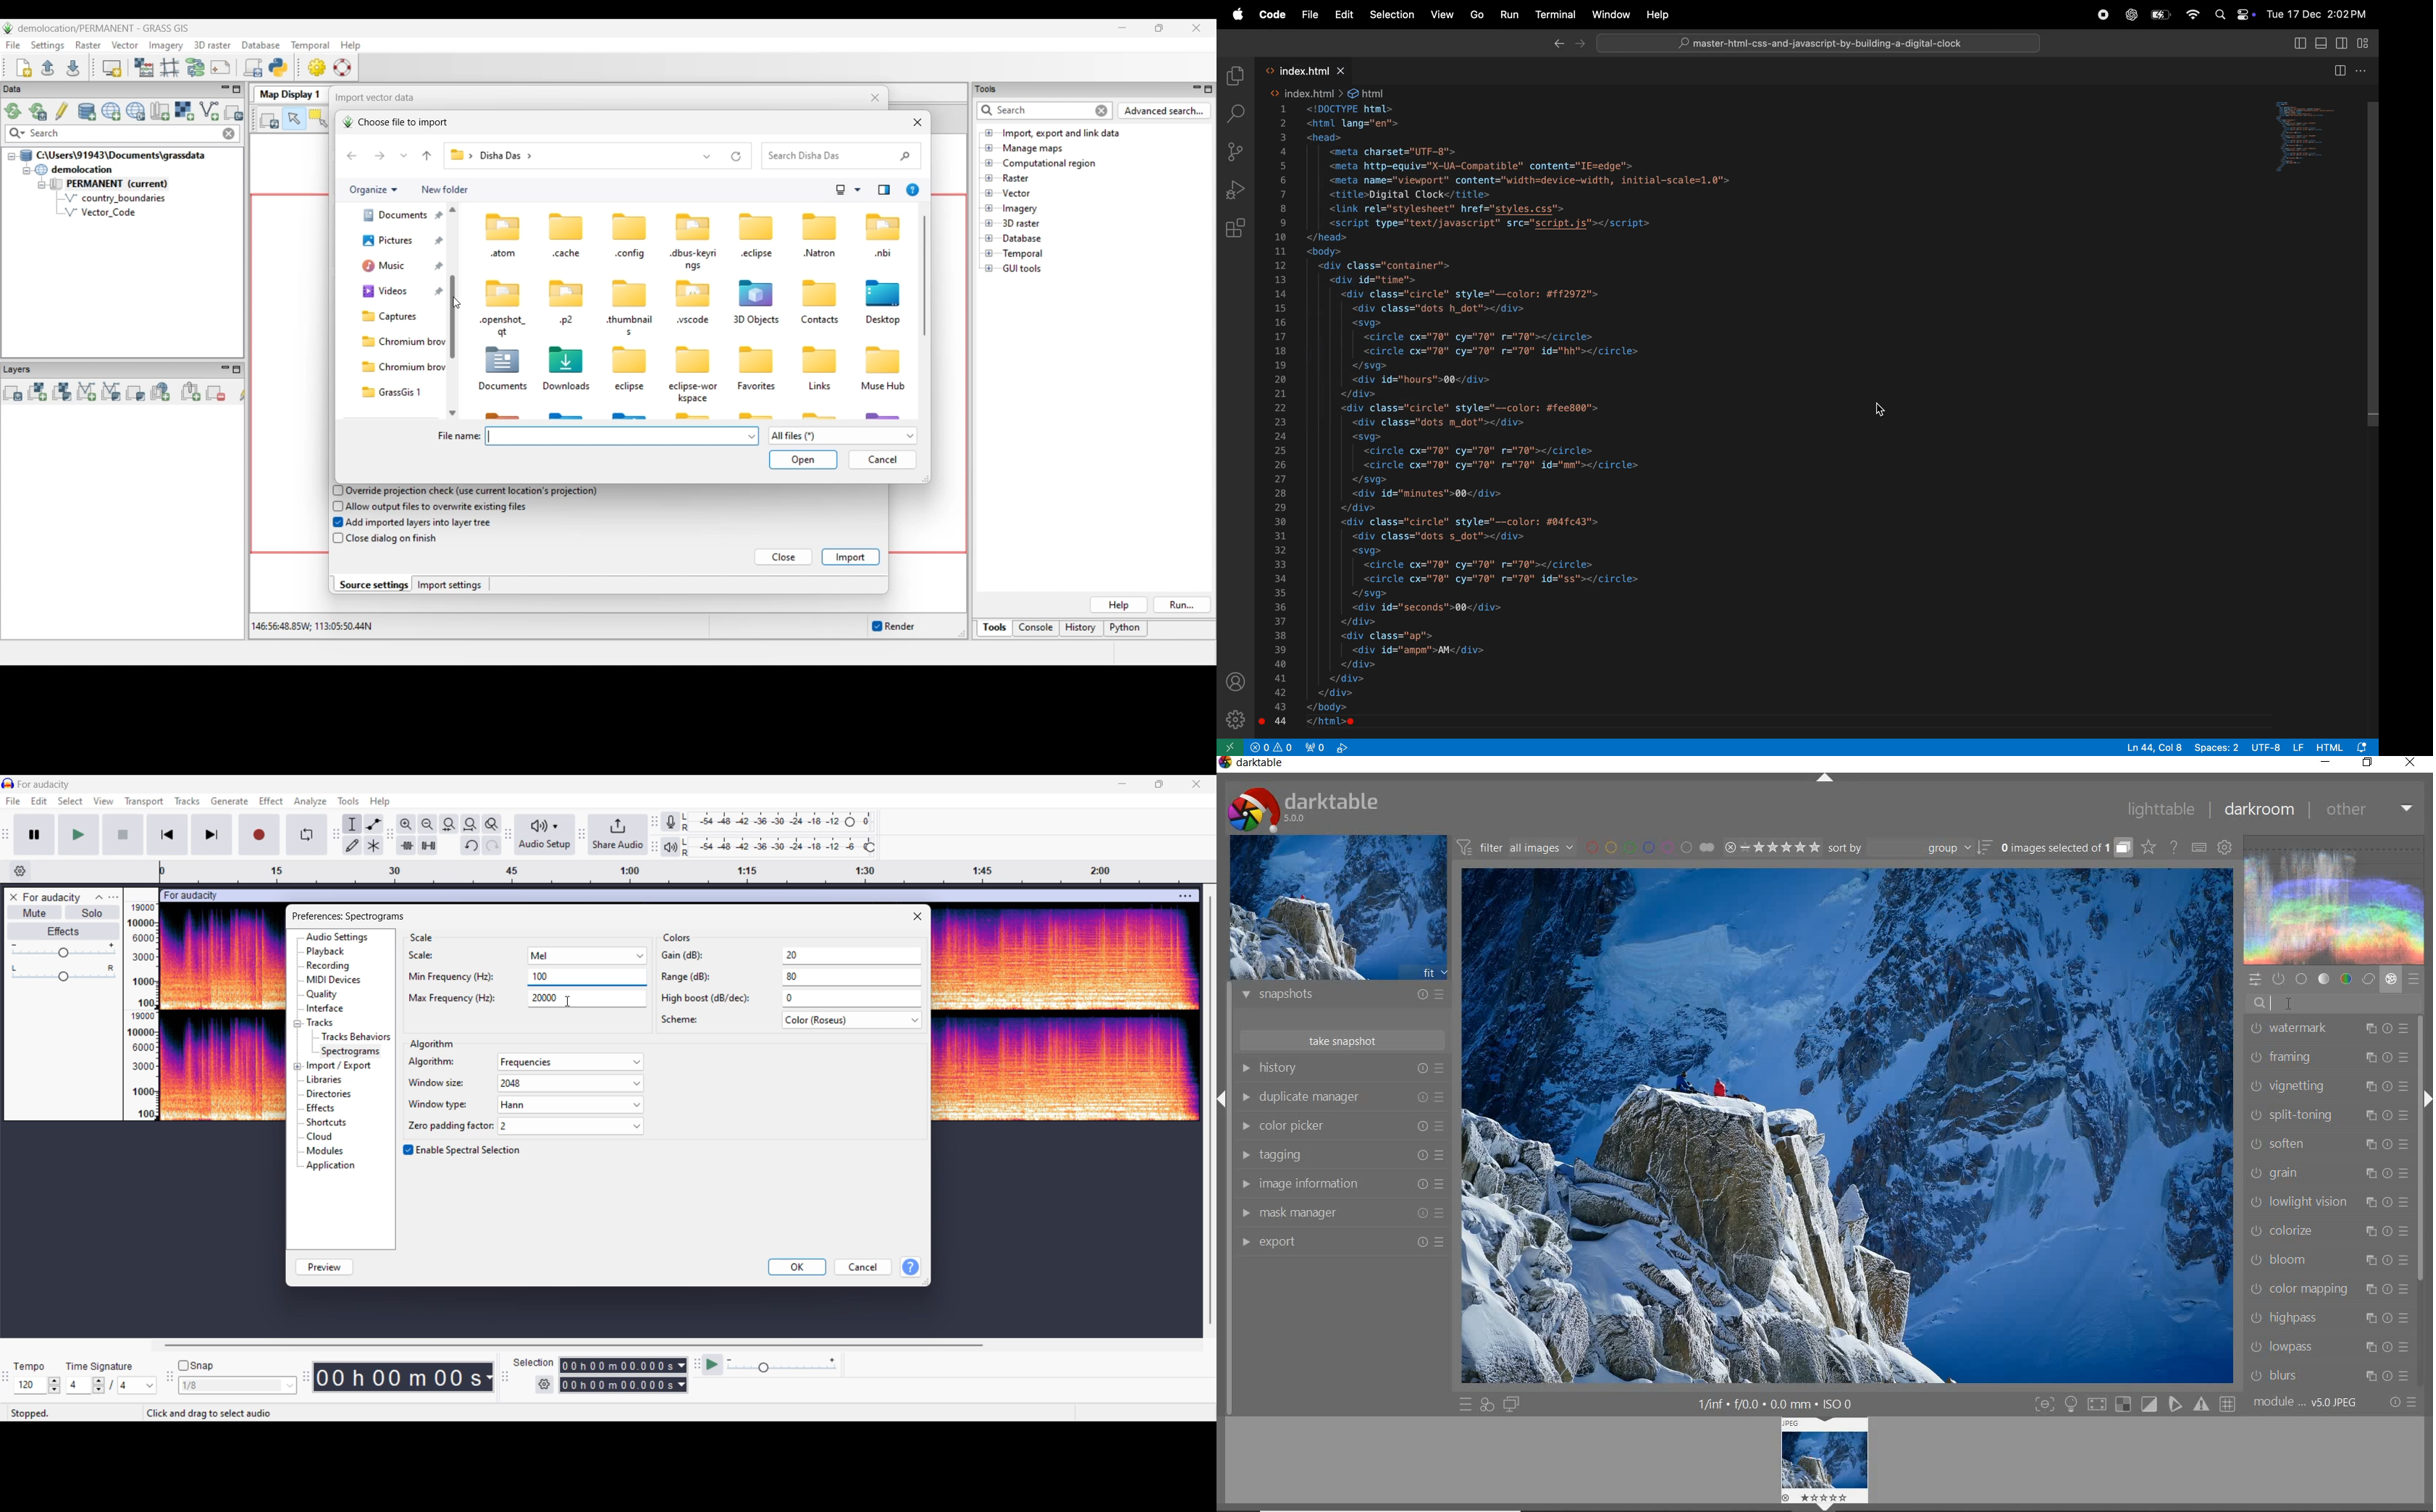  I want to click on Cursor , so click(2372, 403).